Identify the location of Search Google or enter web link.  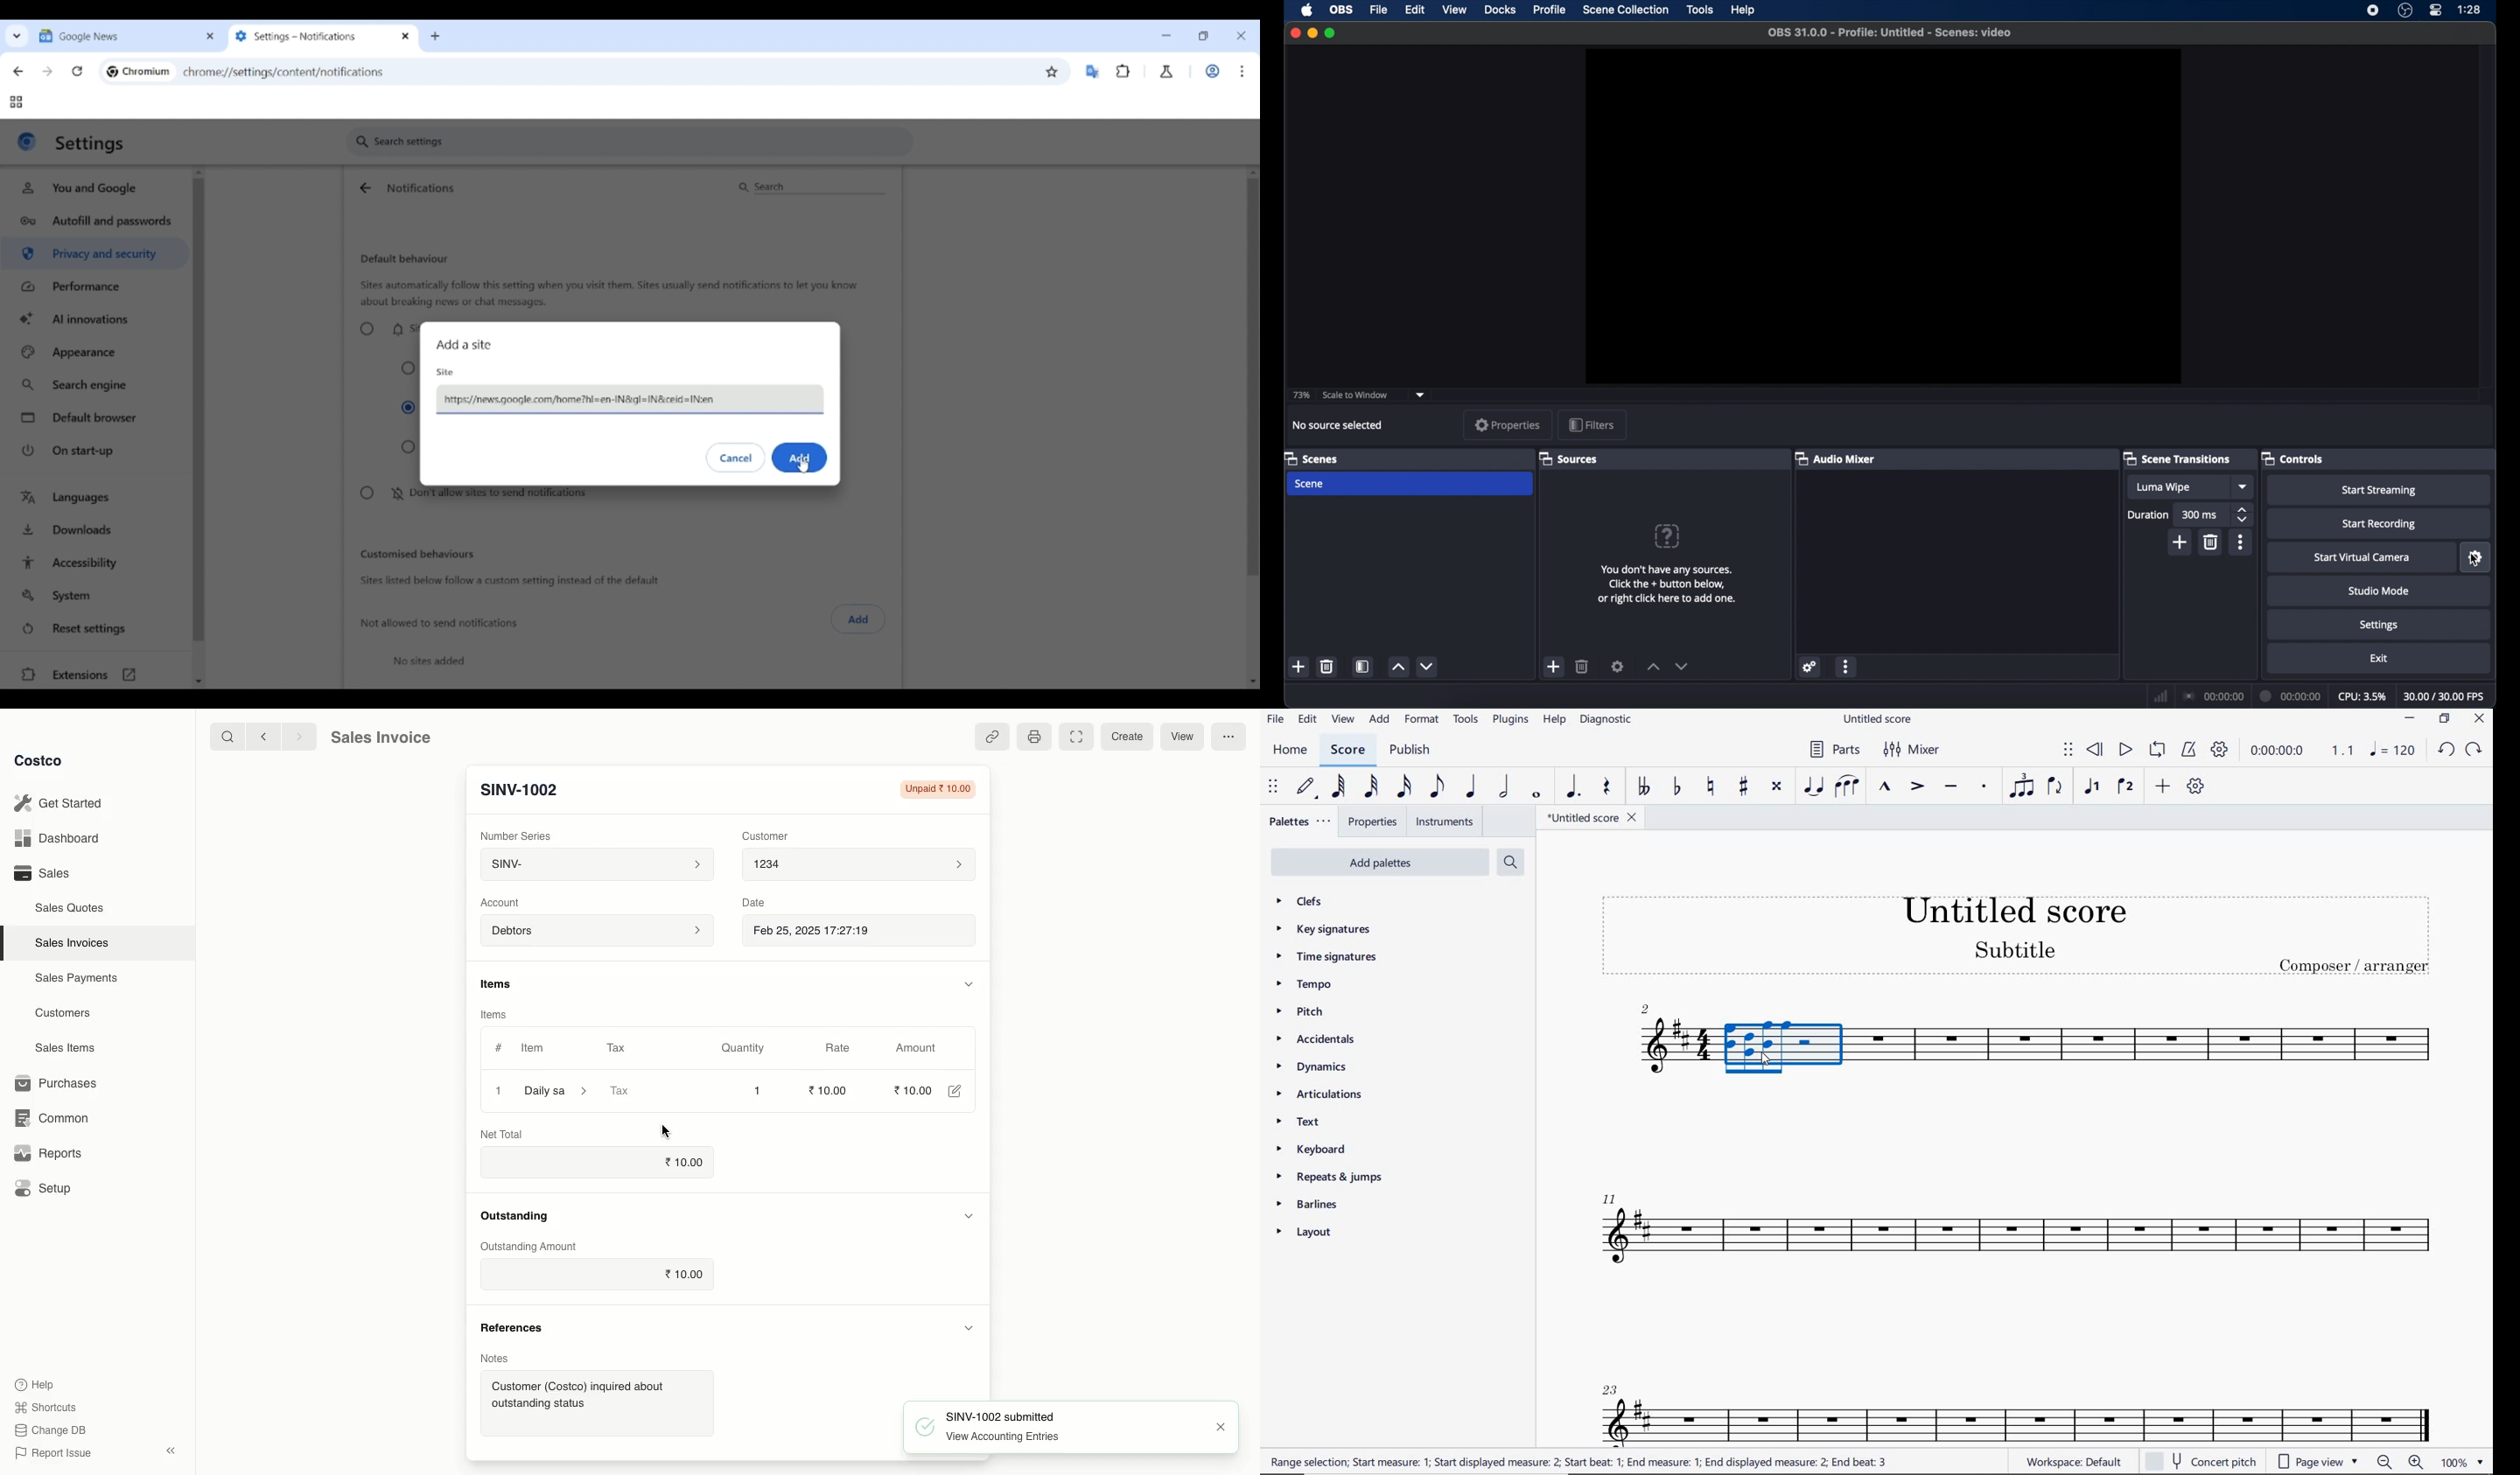
(705, 72).